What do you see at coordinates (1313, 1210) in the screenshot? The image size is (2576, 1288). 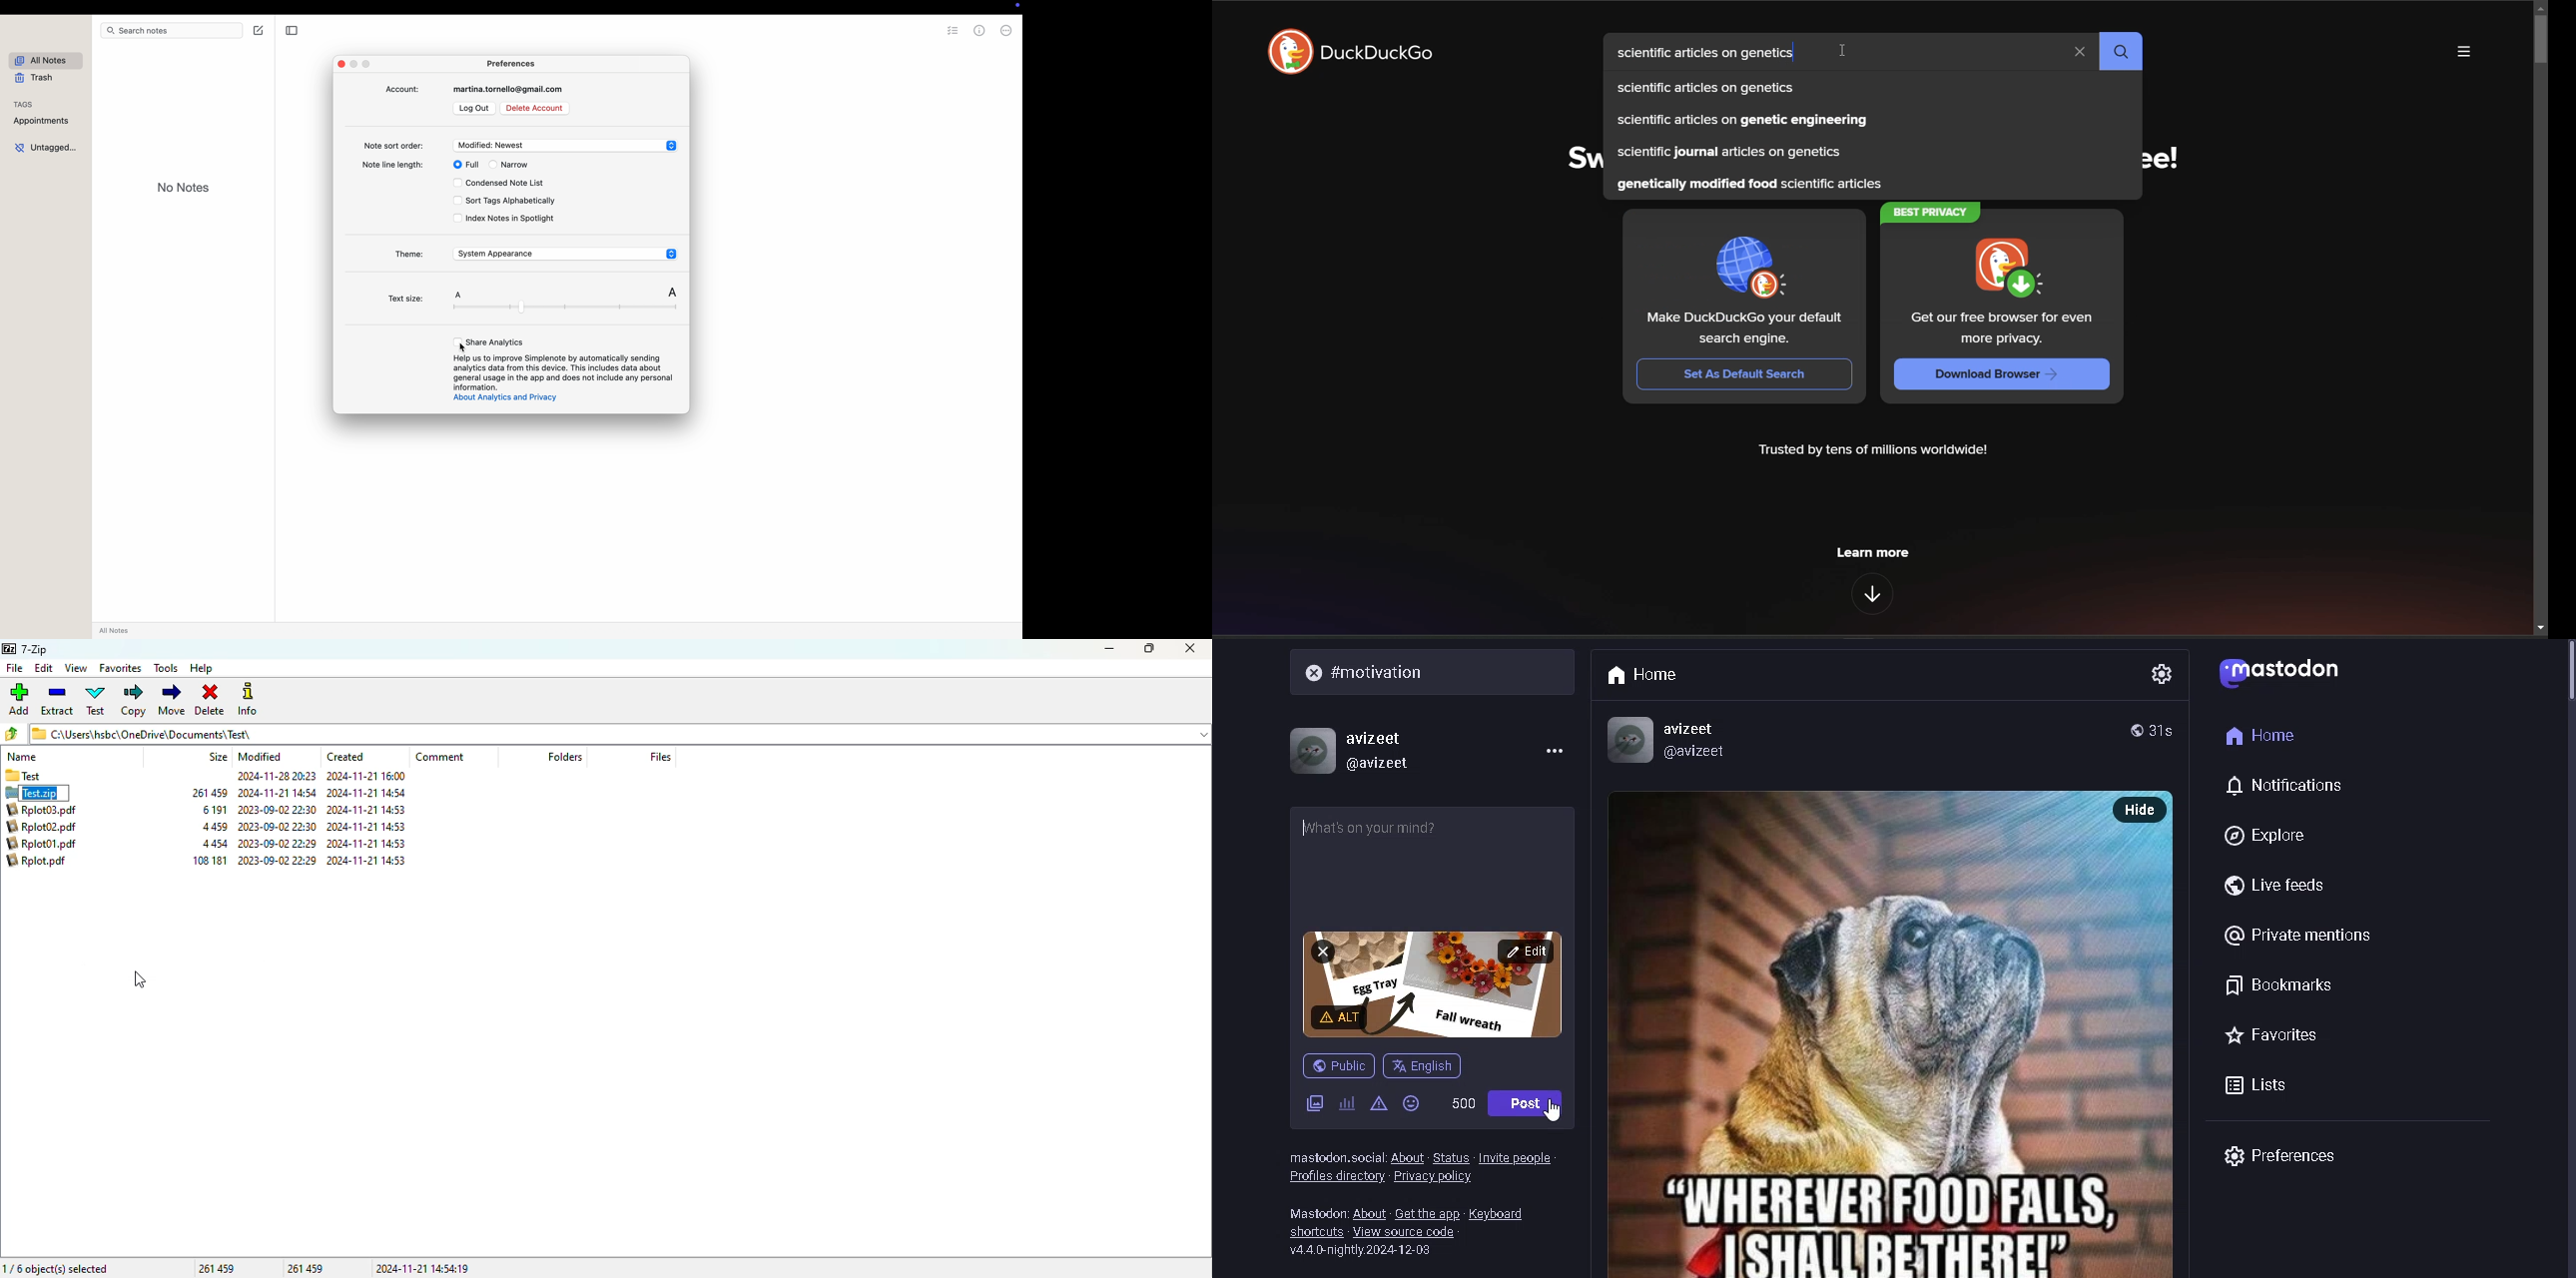 I see `text` at bounding box center [1313, 1210].